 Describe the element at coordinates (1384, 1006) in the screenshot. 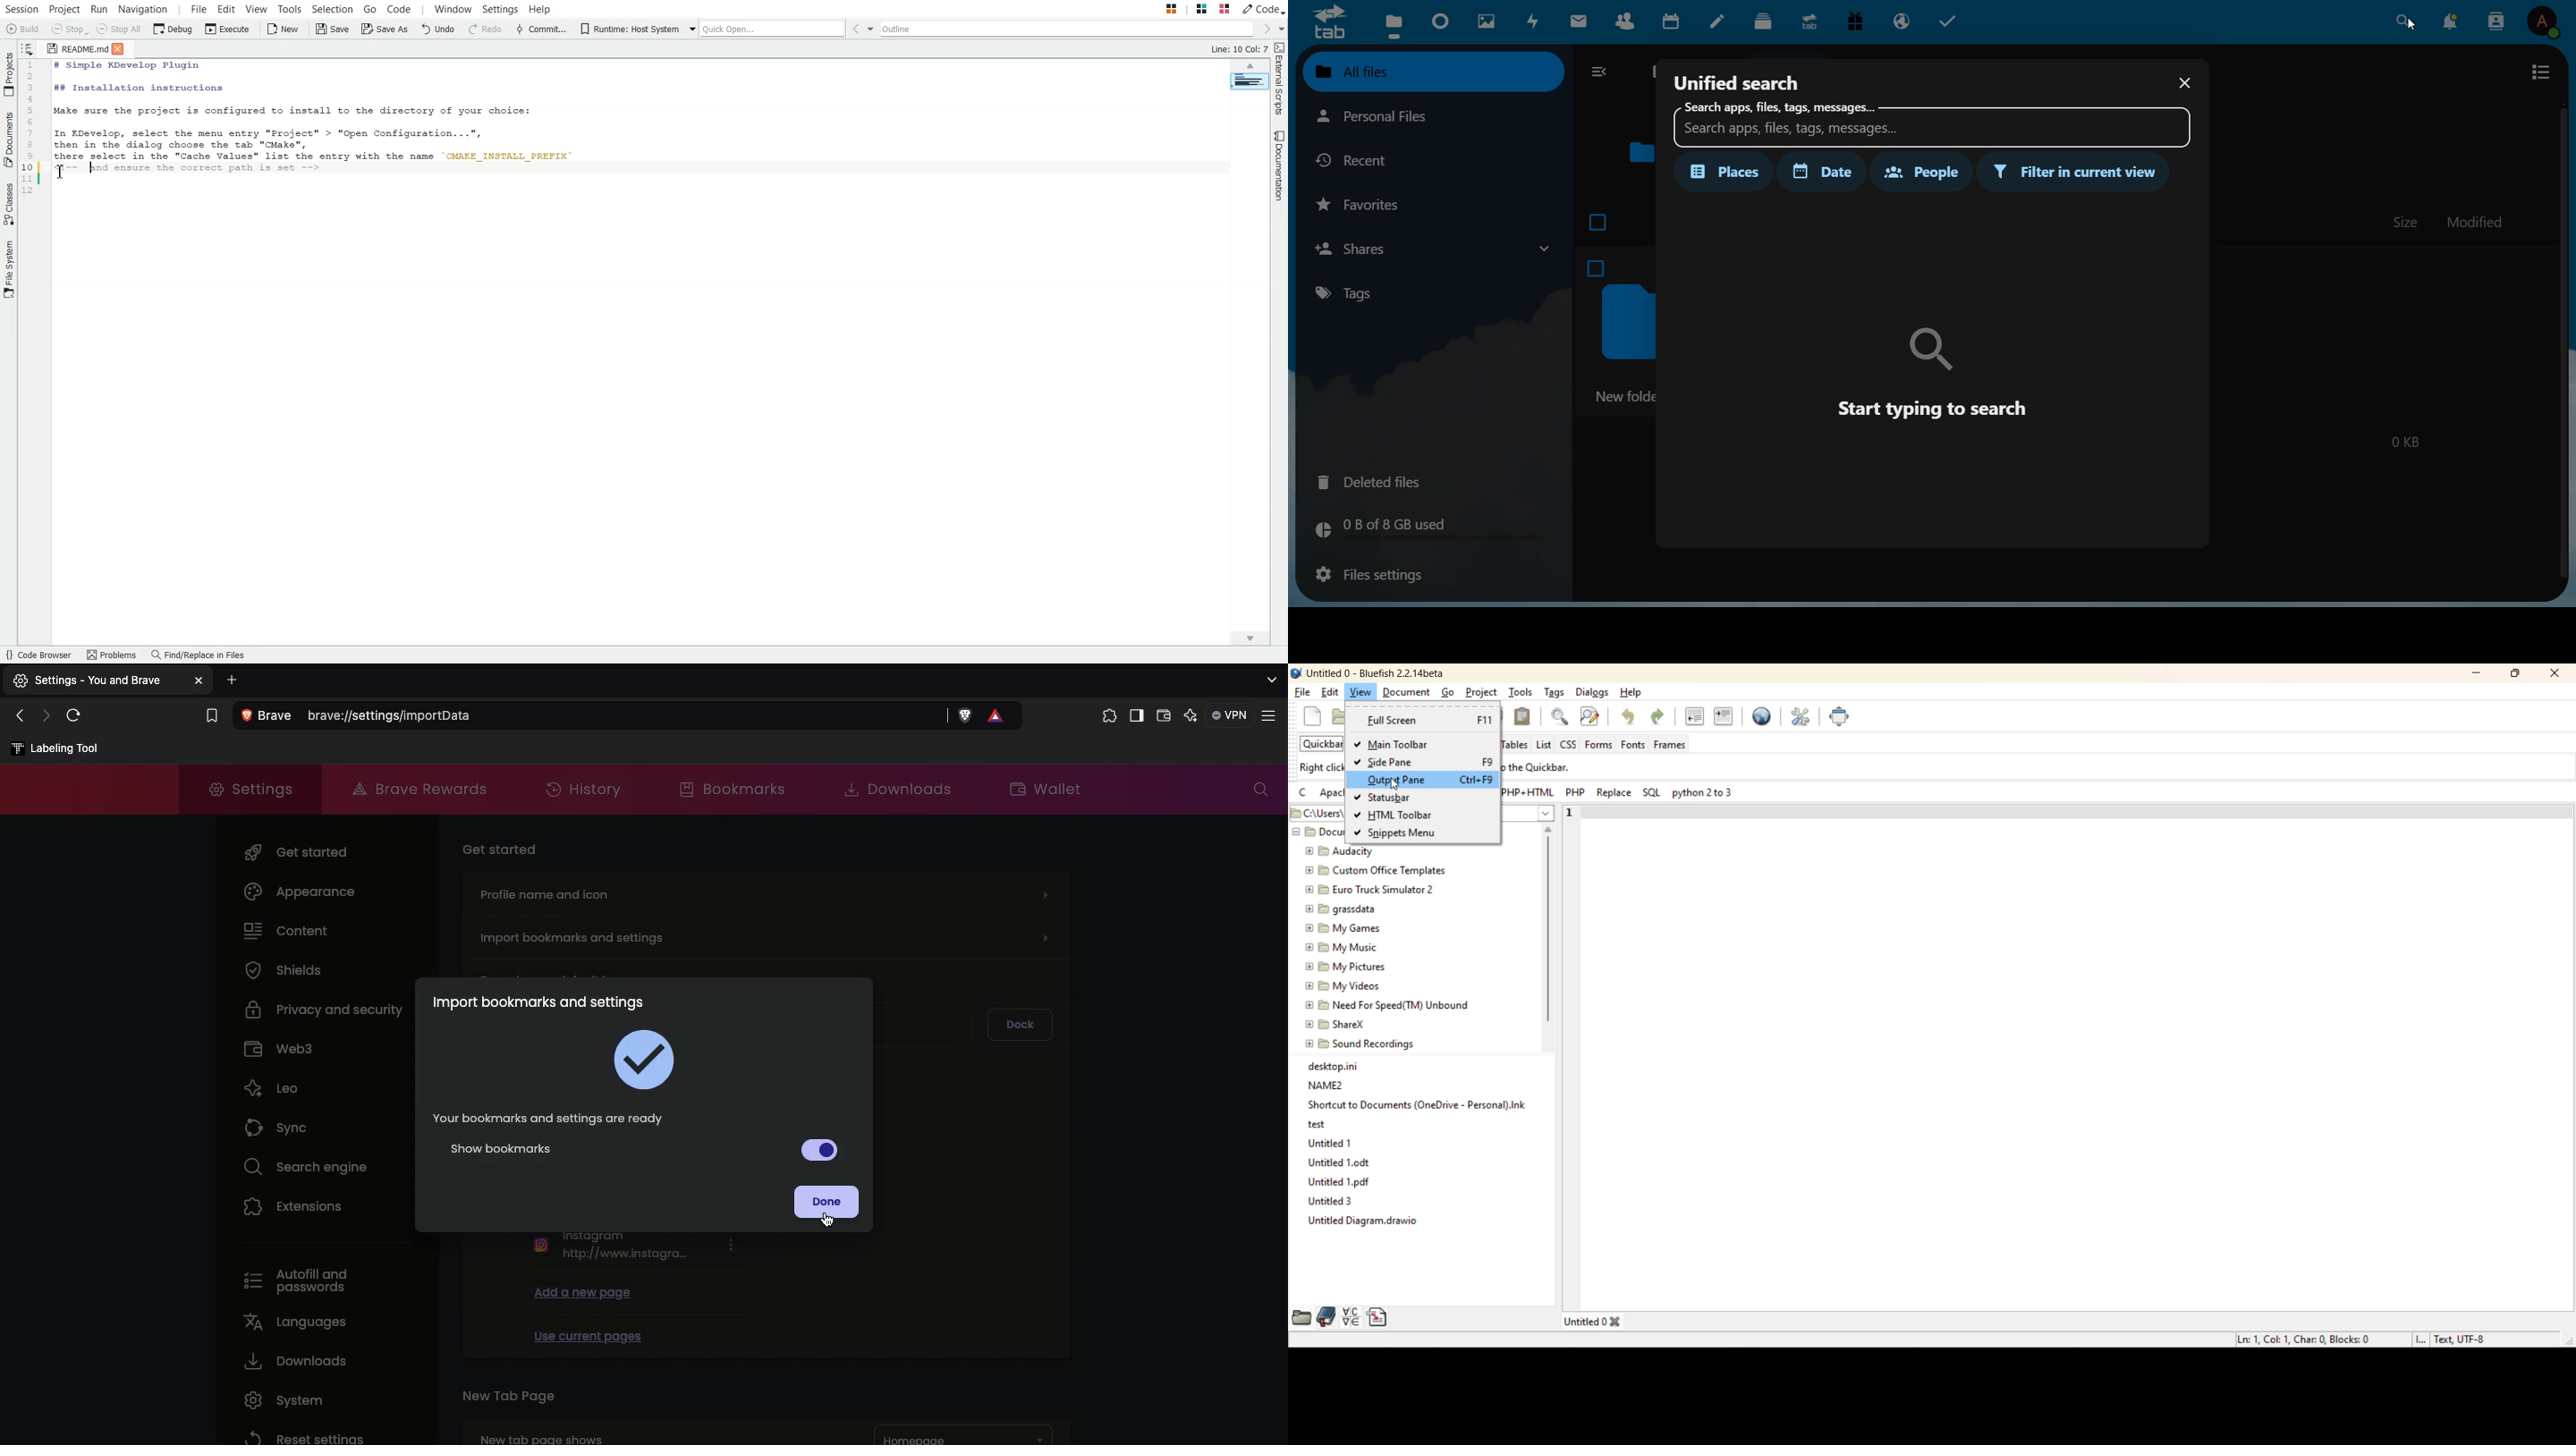

I see `Need For Speed(TM) Unbound` at that location.